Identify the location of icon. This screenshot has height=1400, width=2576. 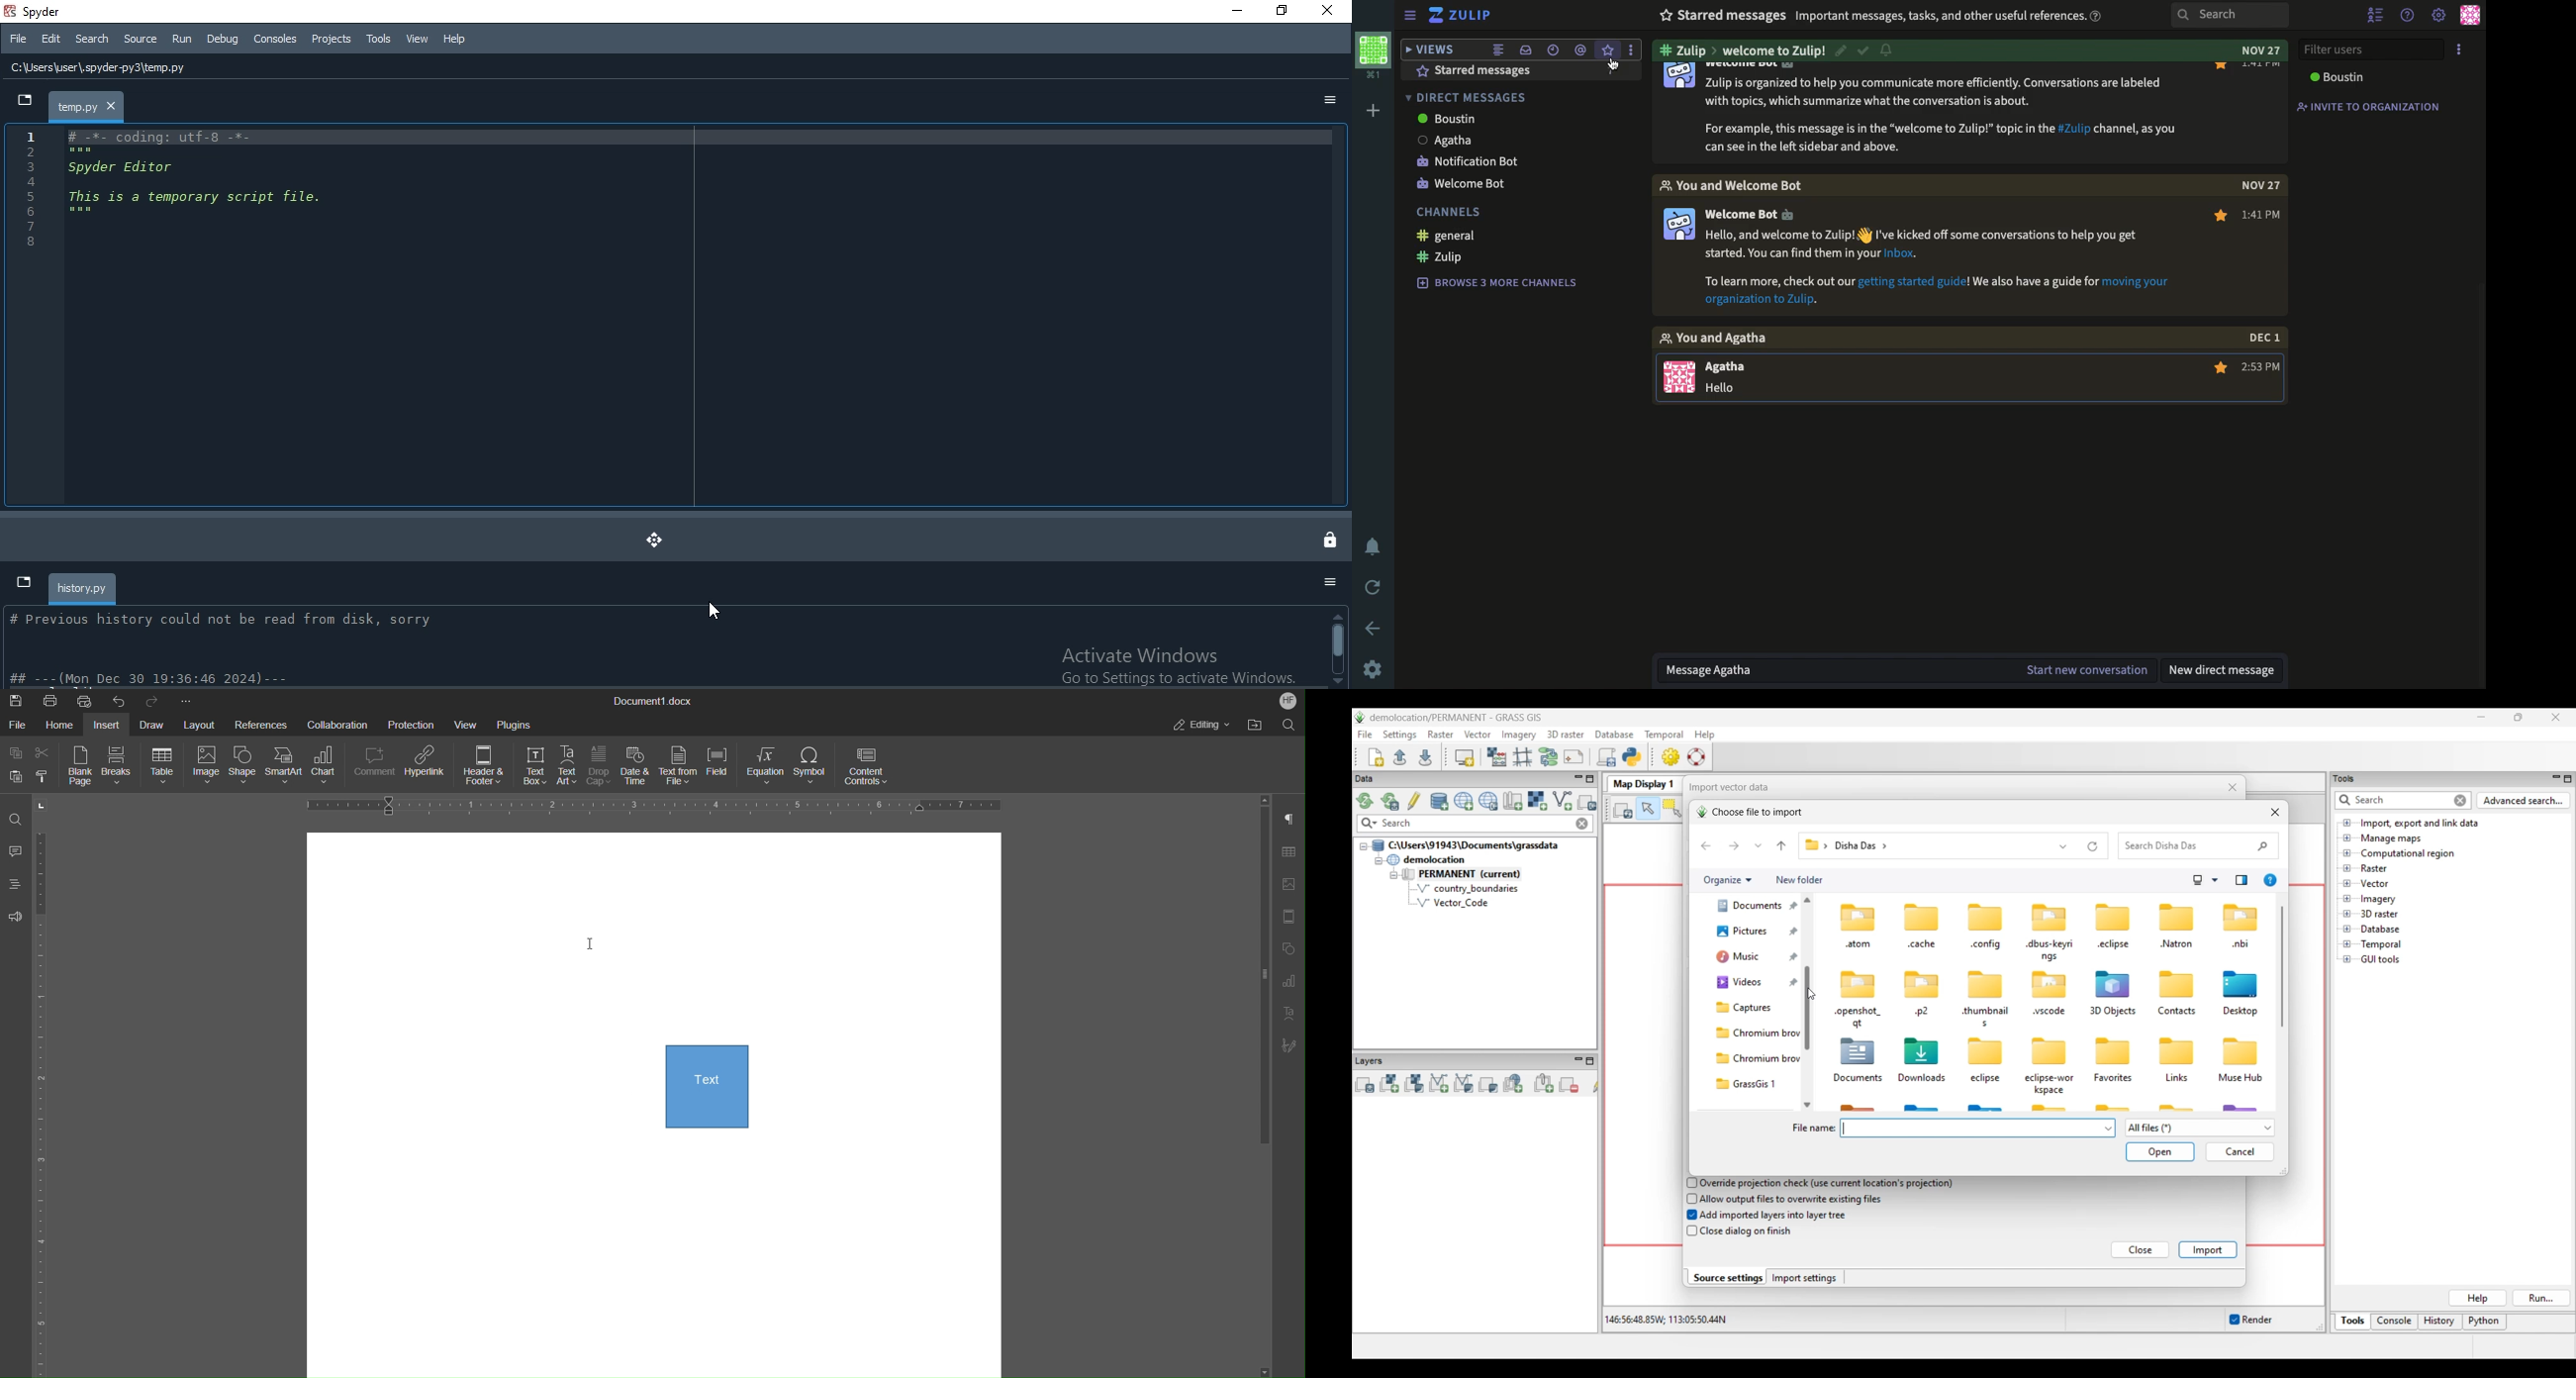
(2113, 917).